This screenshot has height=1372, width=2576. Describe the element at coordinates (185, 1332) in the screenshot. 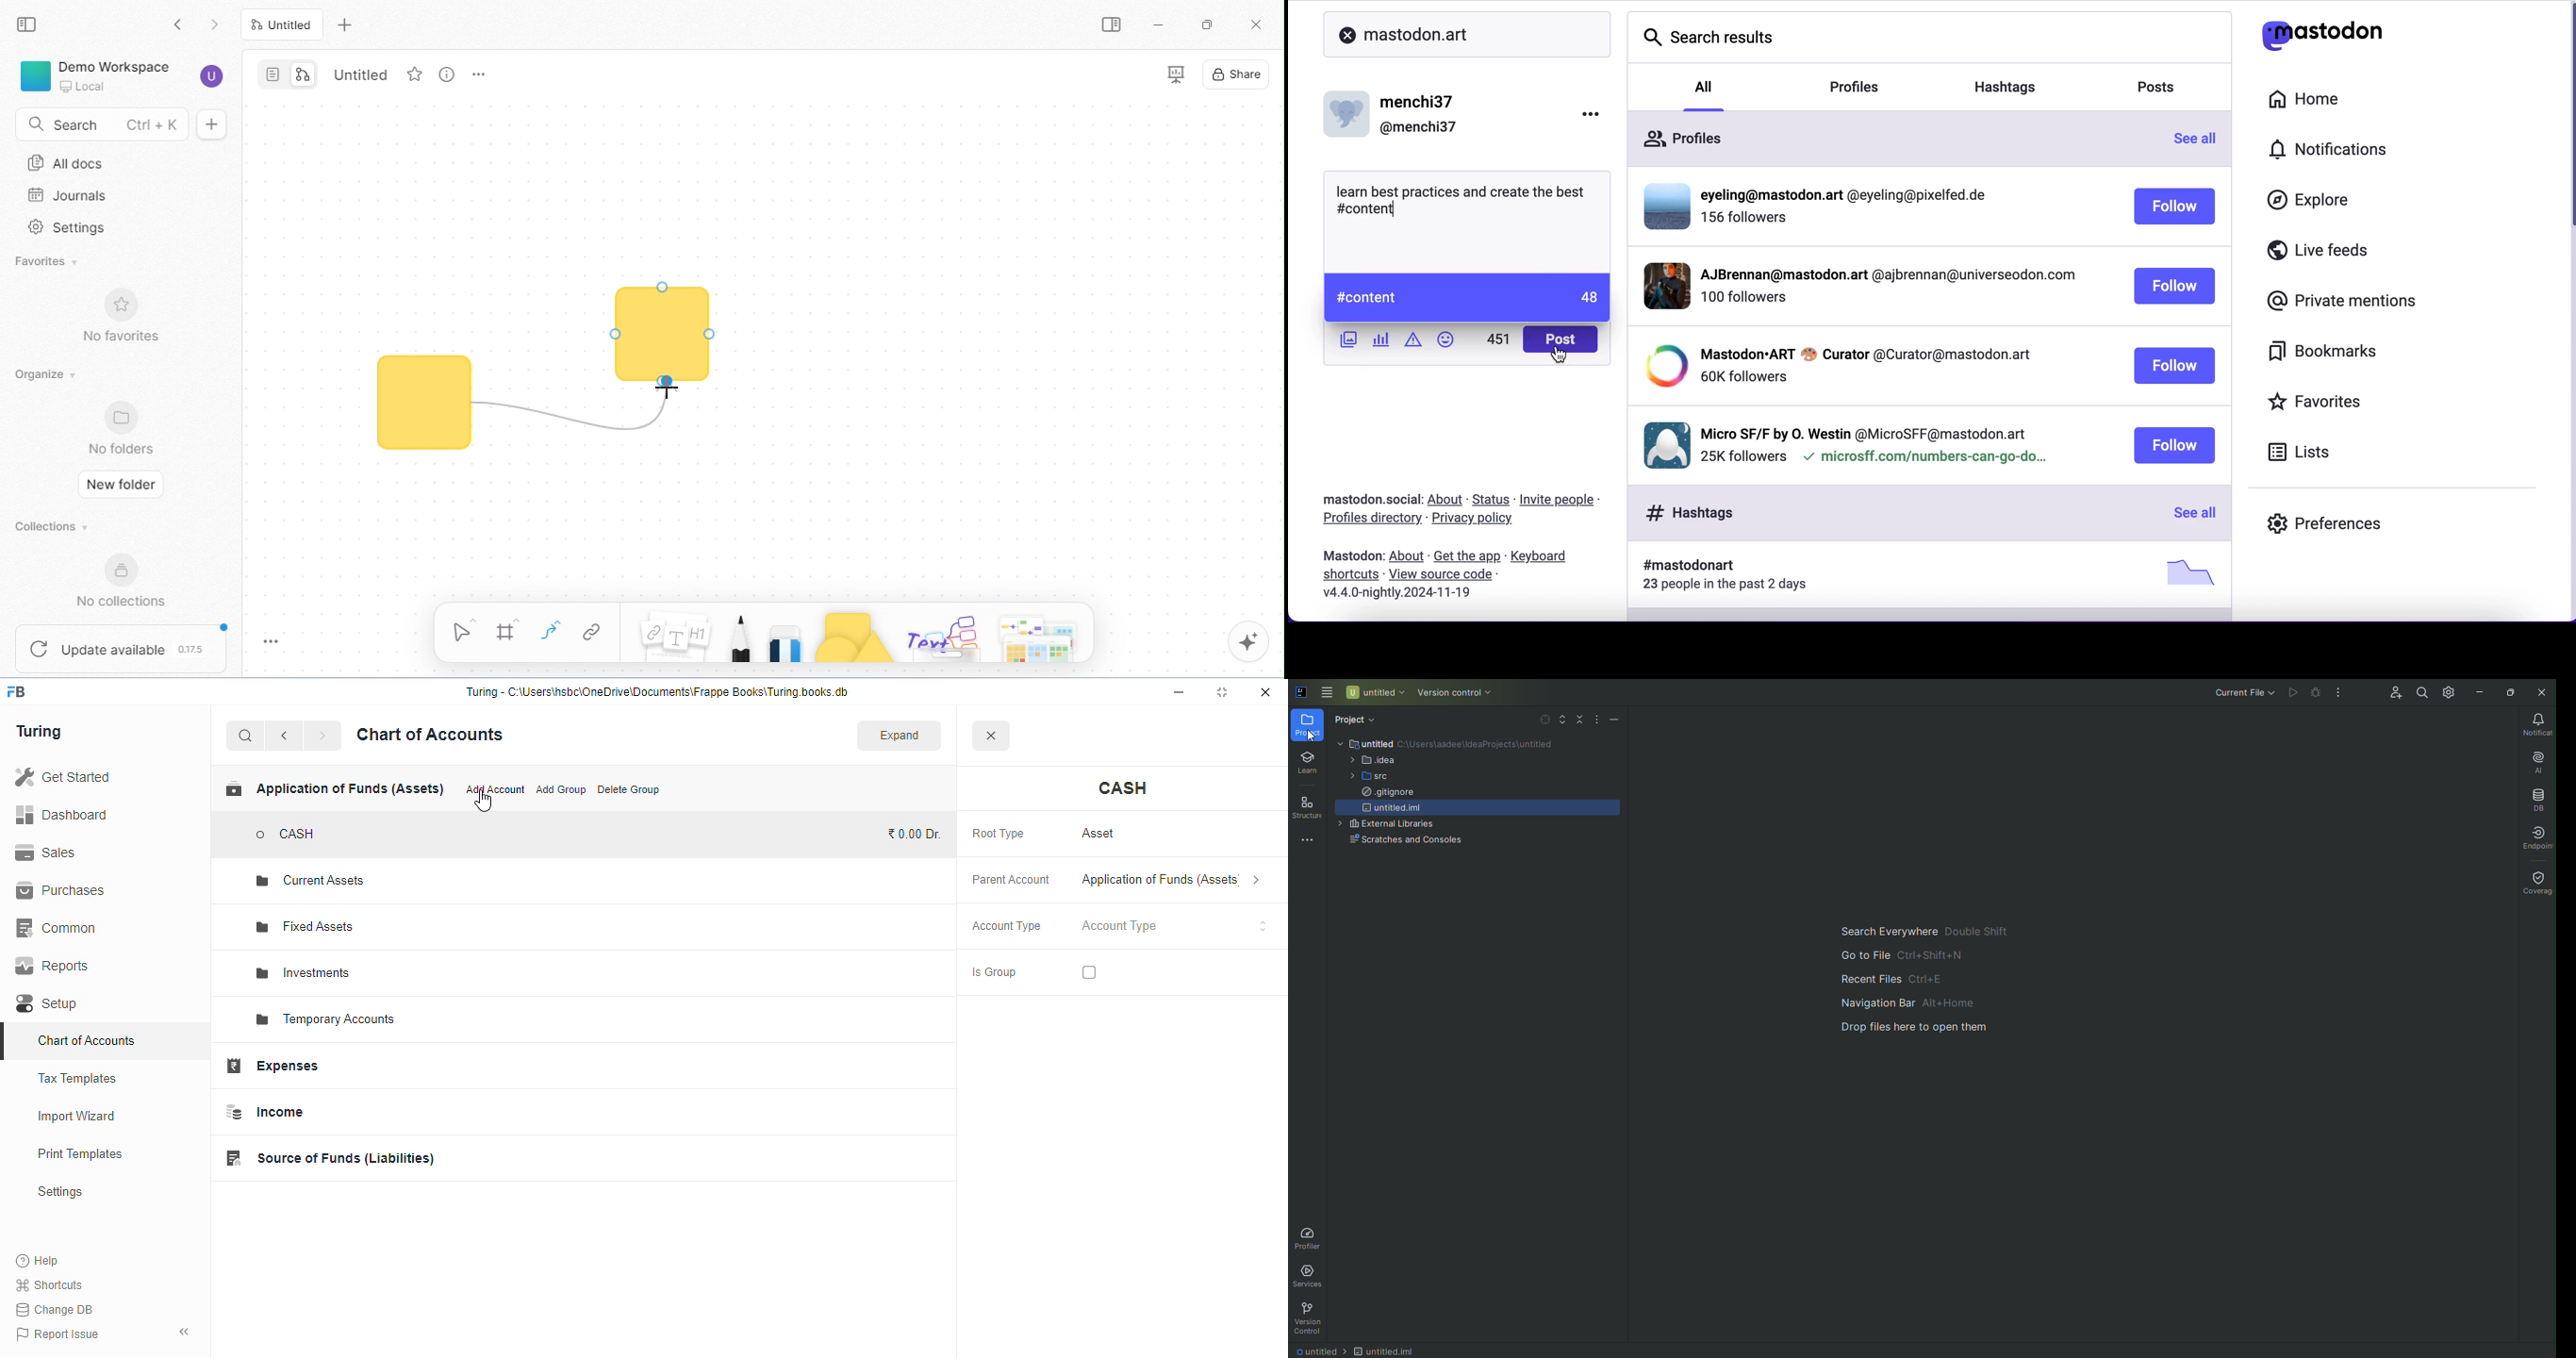

I see `toggle sidebar` at that location.